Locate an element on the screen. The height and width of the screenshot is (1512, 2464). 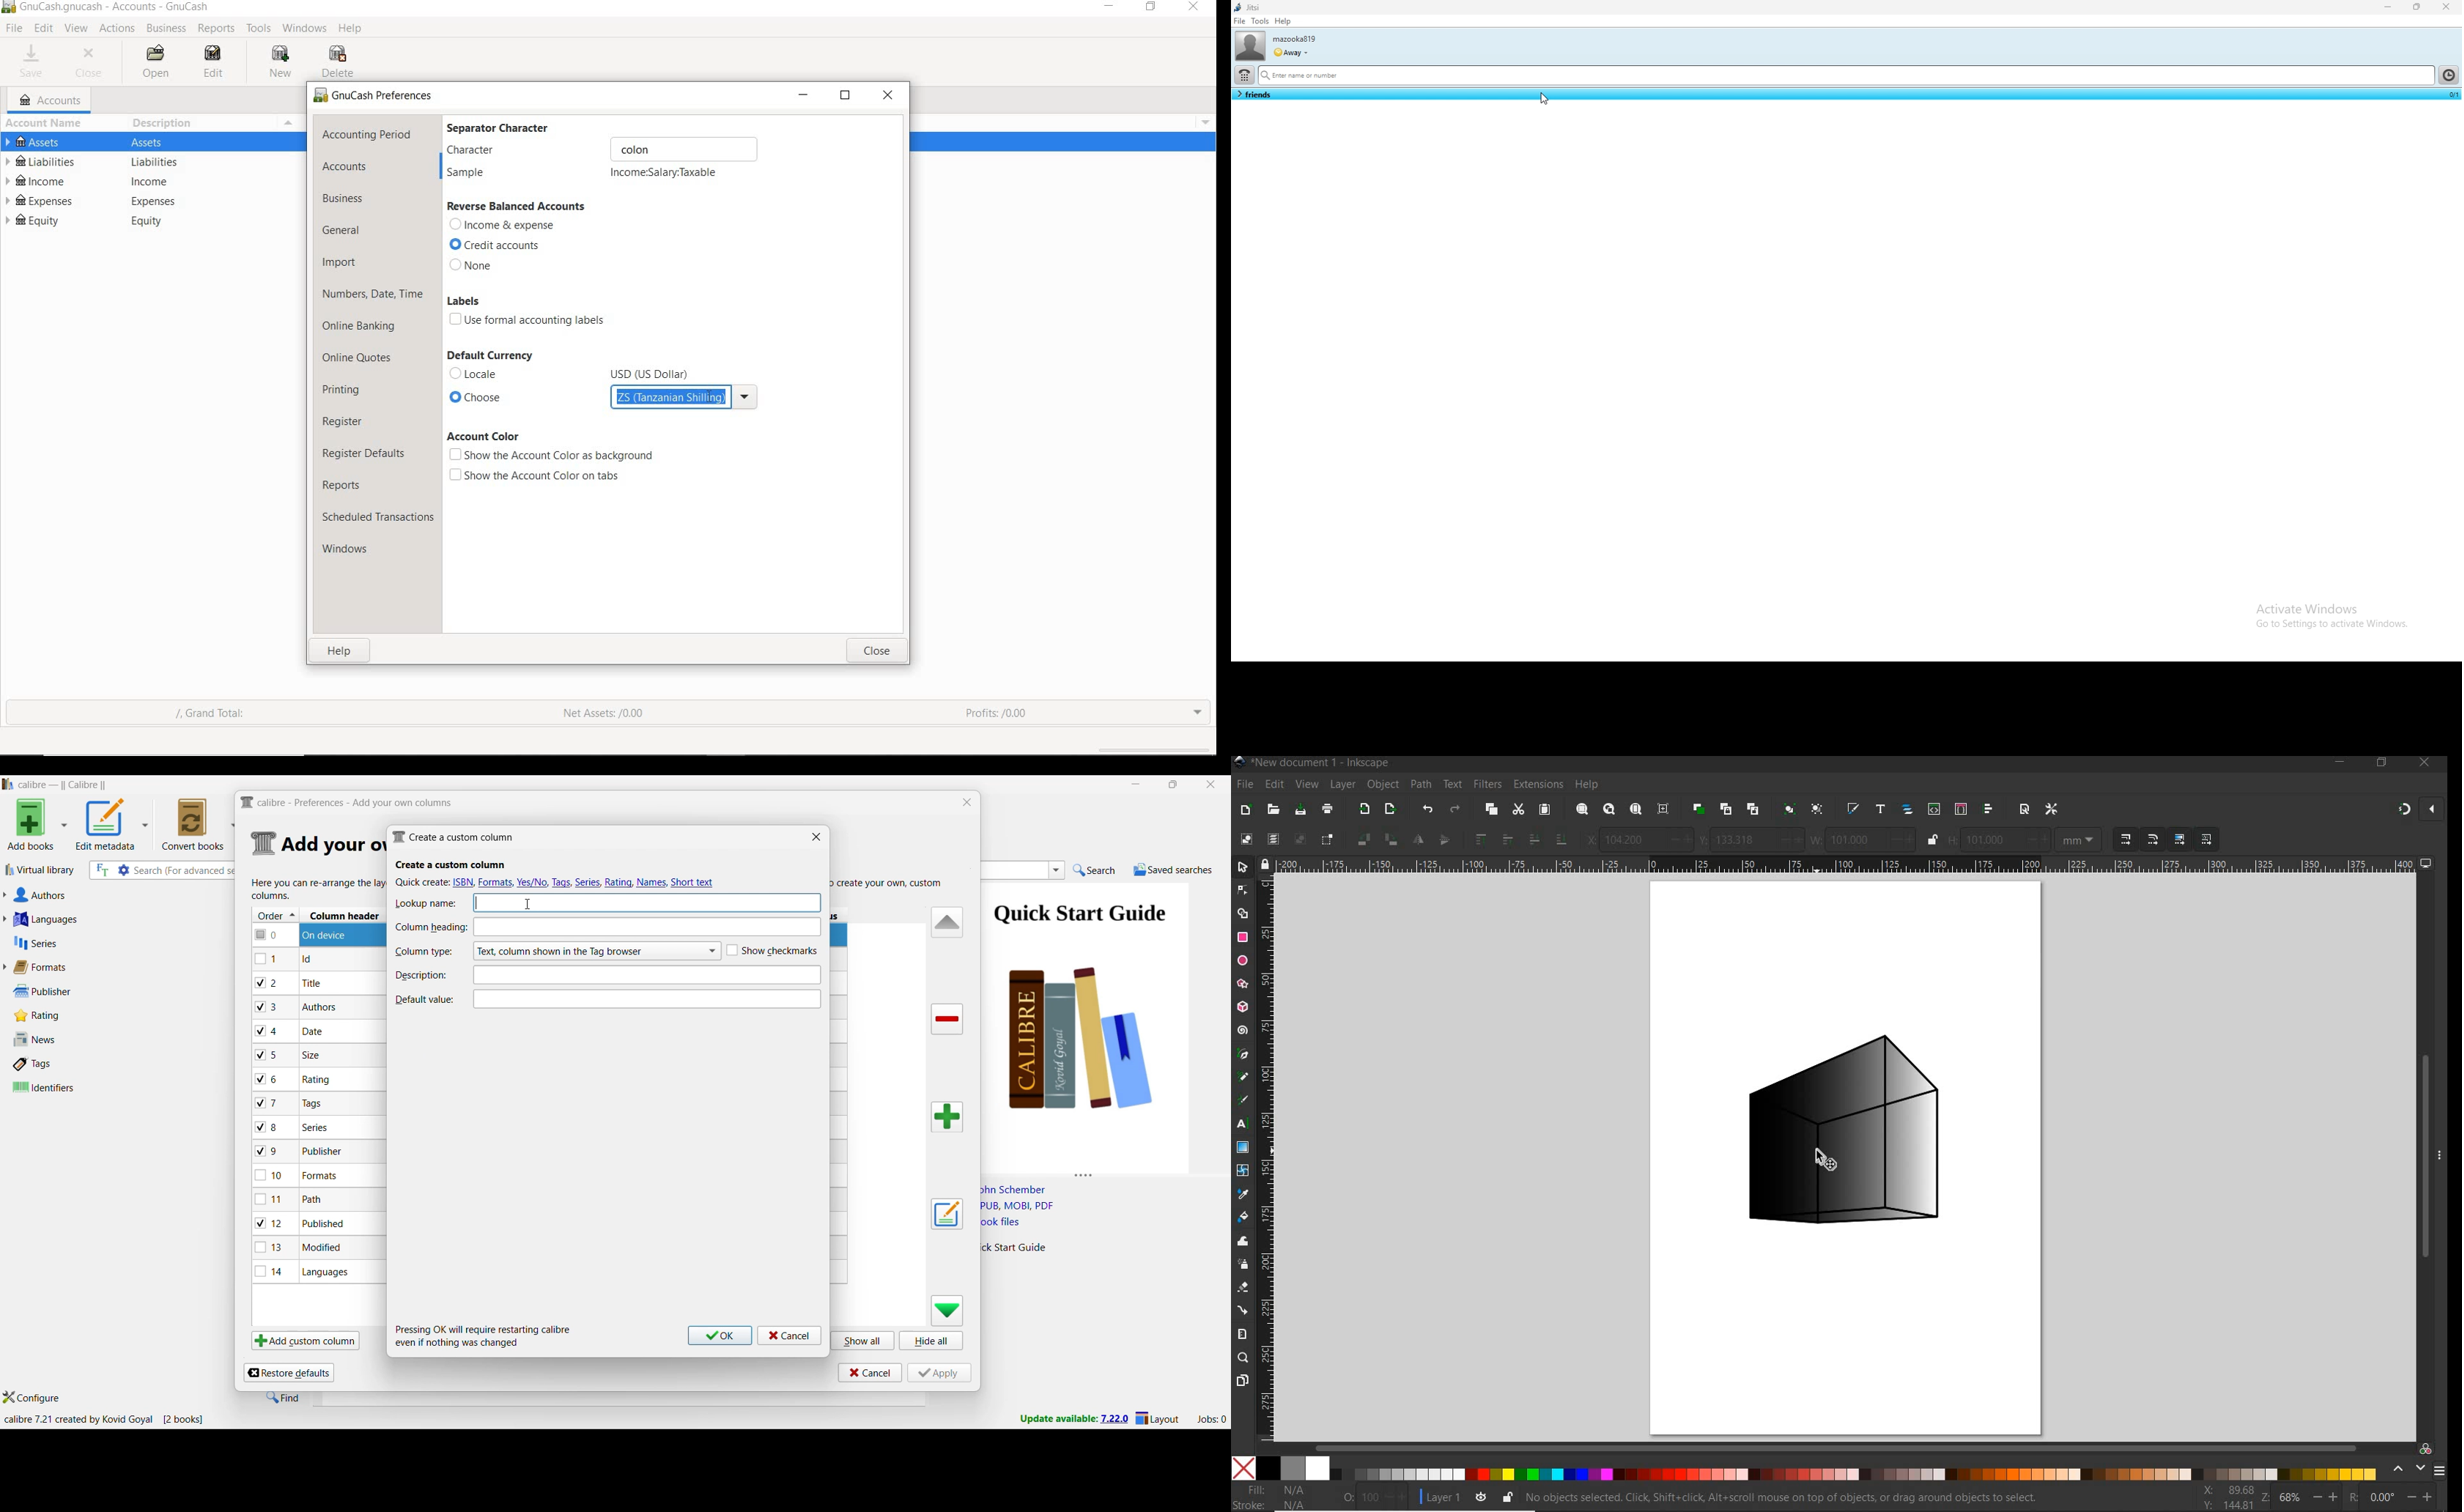
jitsi is located at coordinates (1248, 8).